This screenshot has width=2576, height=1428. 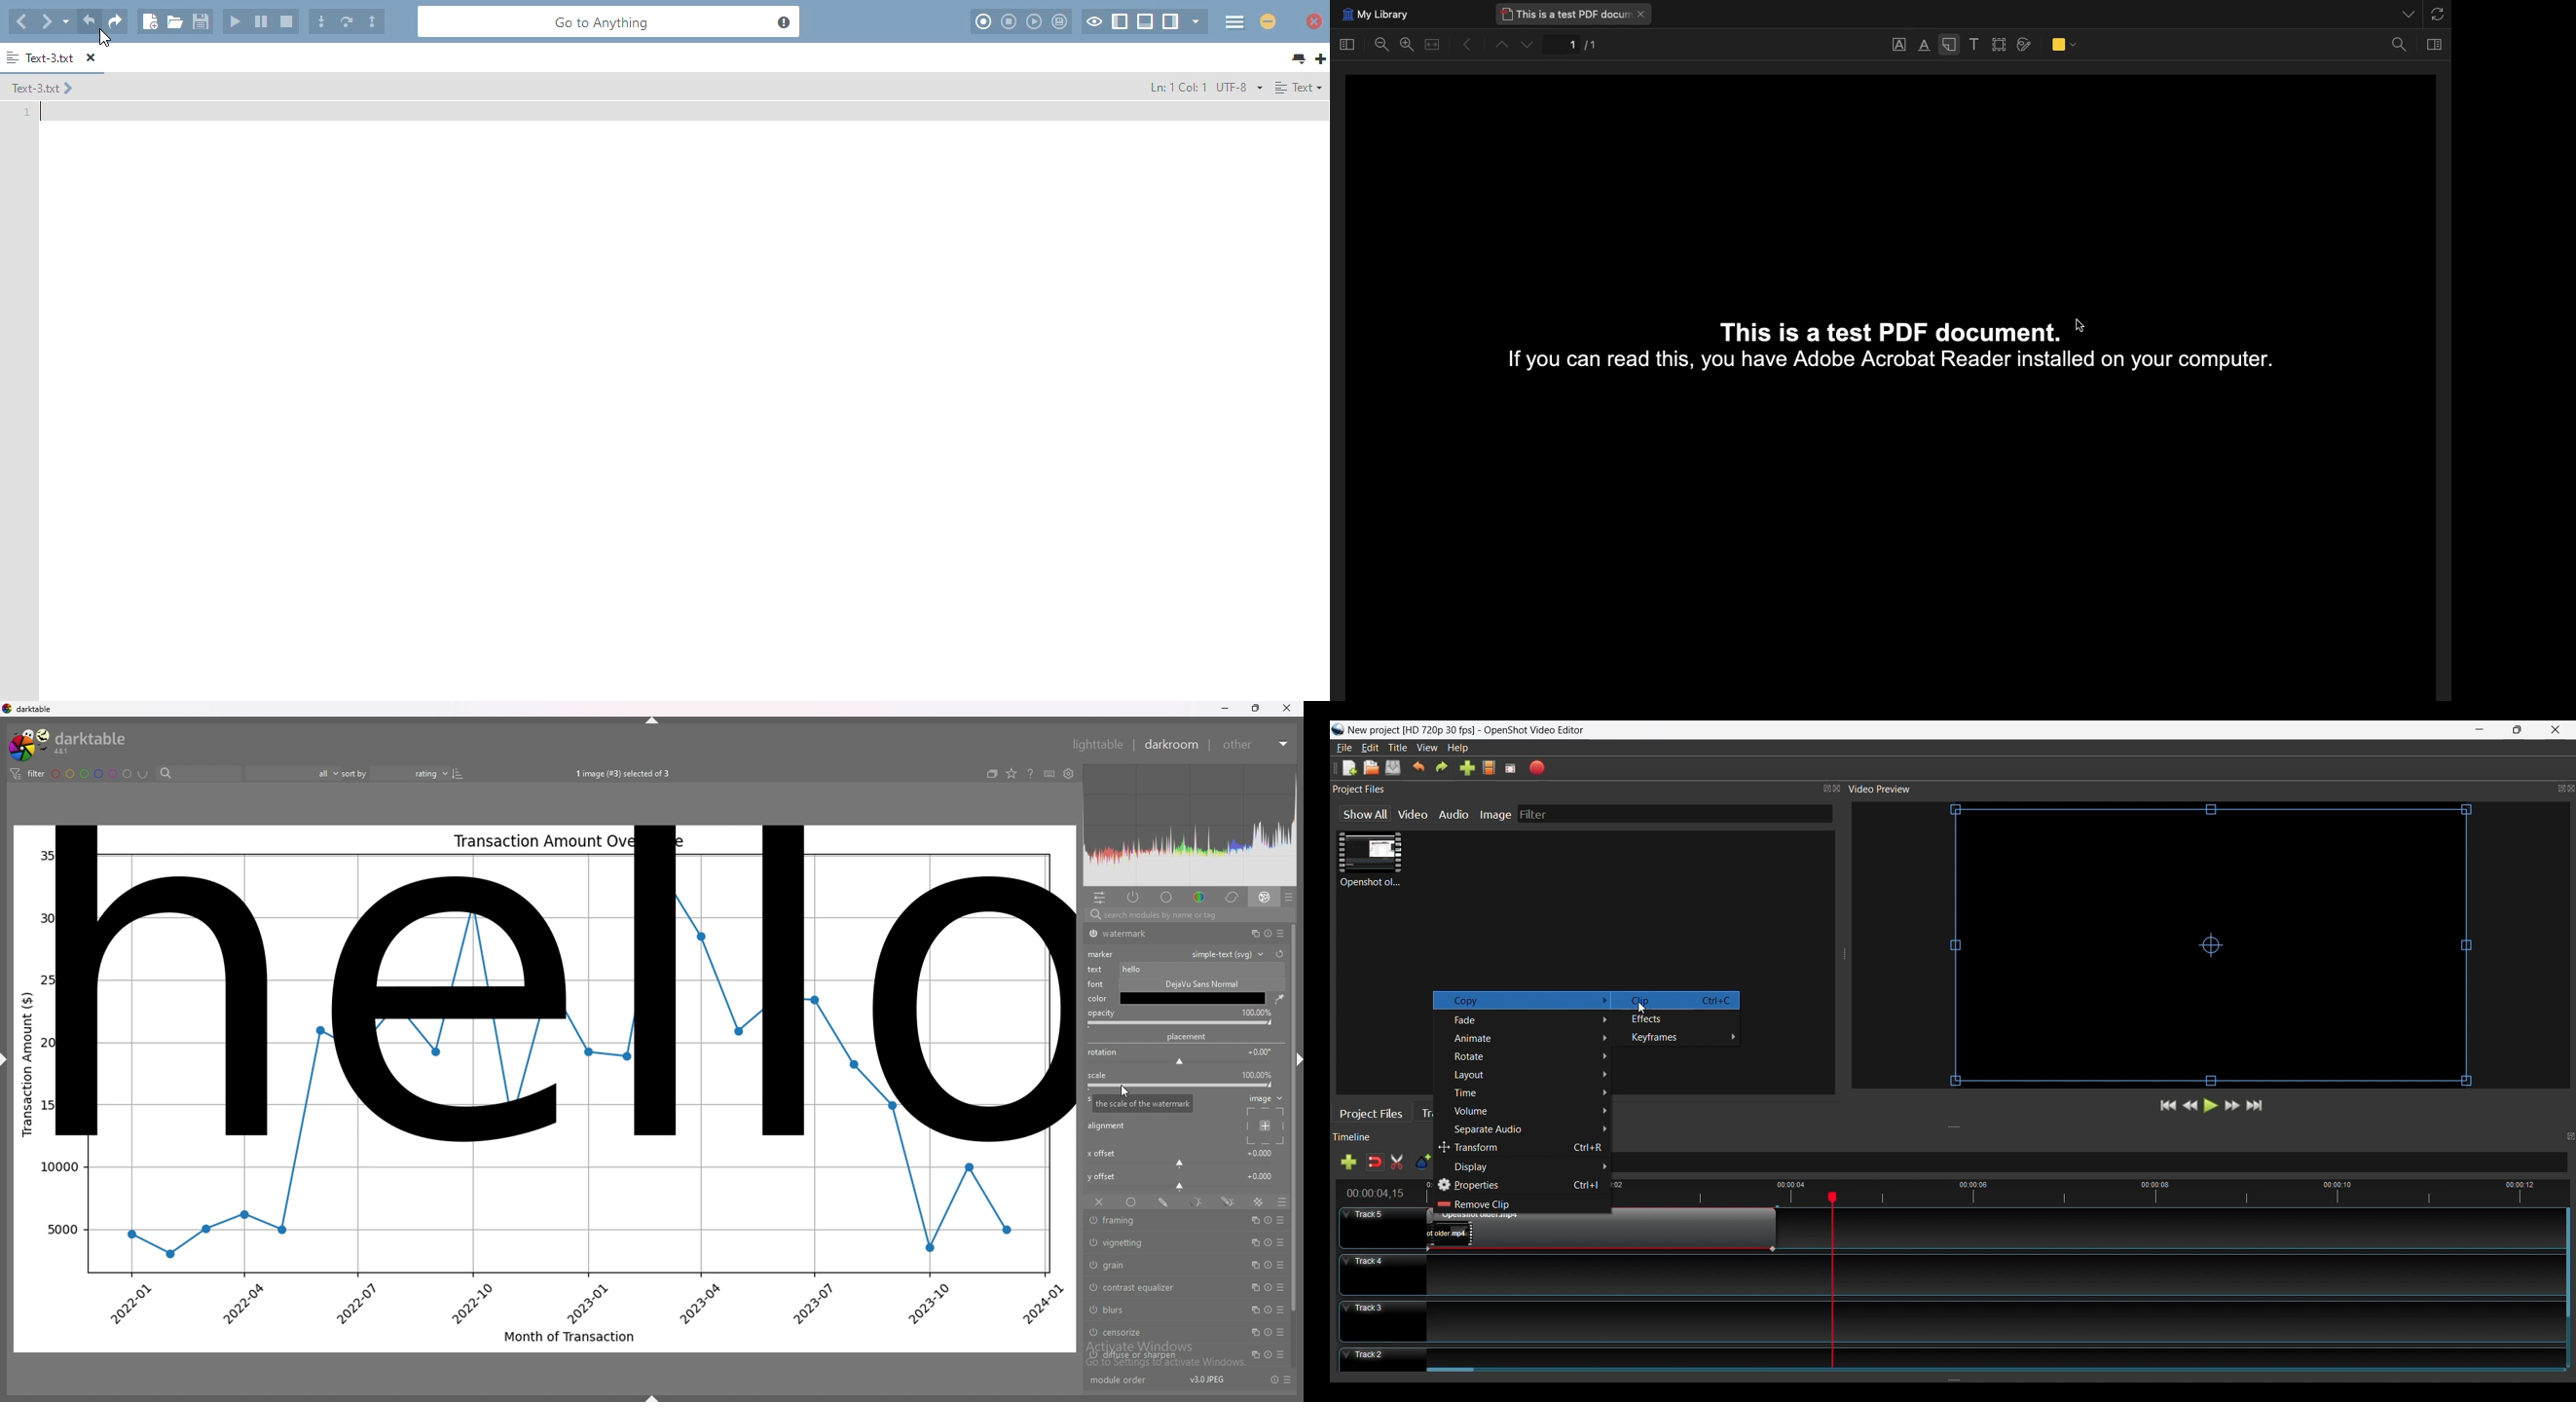 I want to click on step outside of the current stack frame, so click(x=372, y=21).